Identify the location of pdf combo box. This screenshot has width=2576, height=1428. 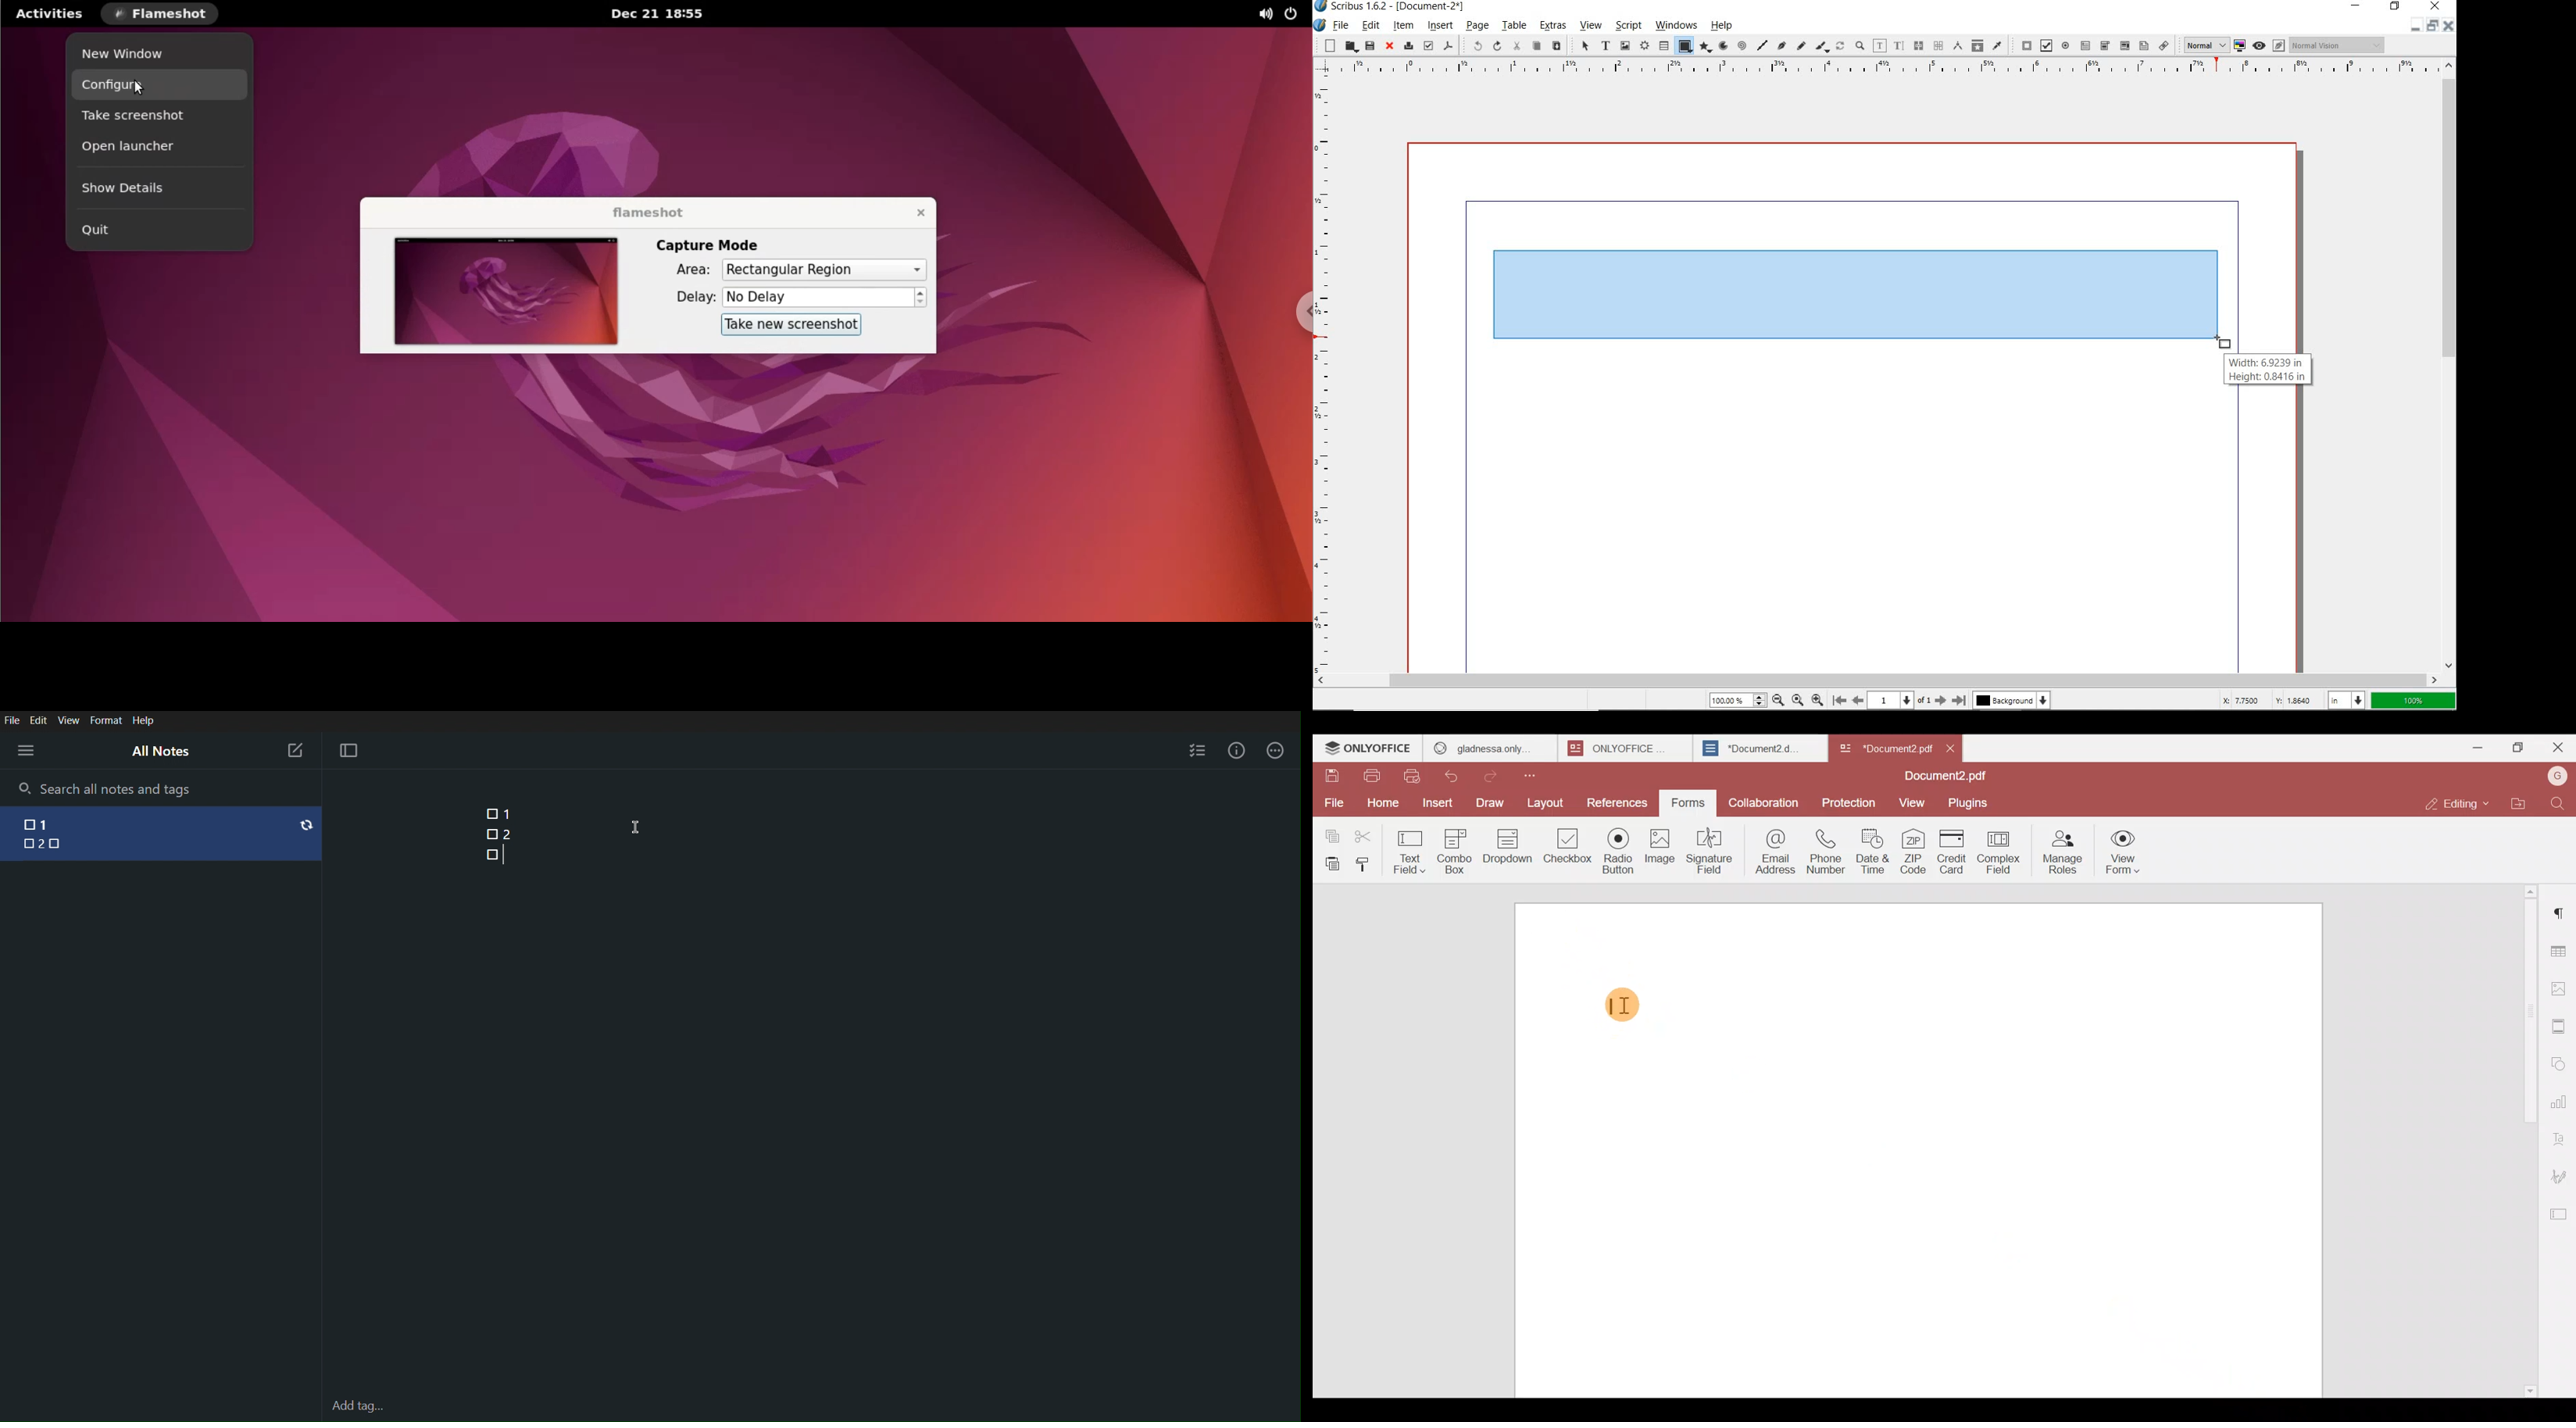
(2105, 46).